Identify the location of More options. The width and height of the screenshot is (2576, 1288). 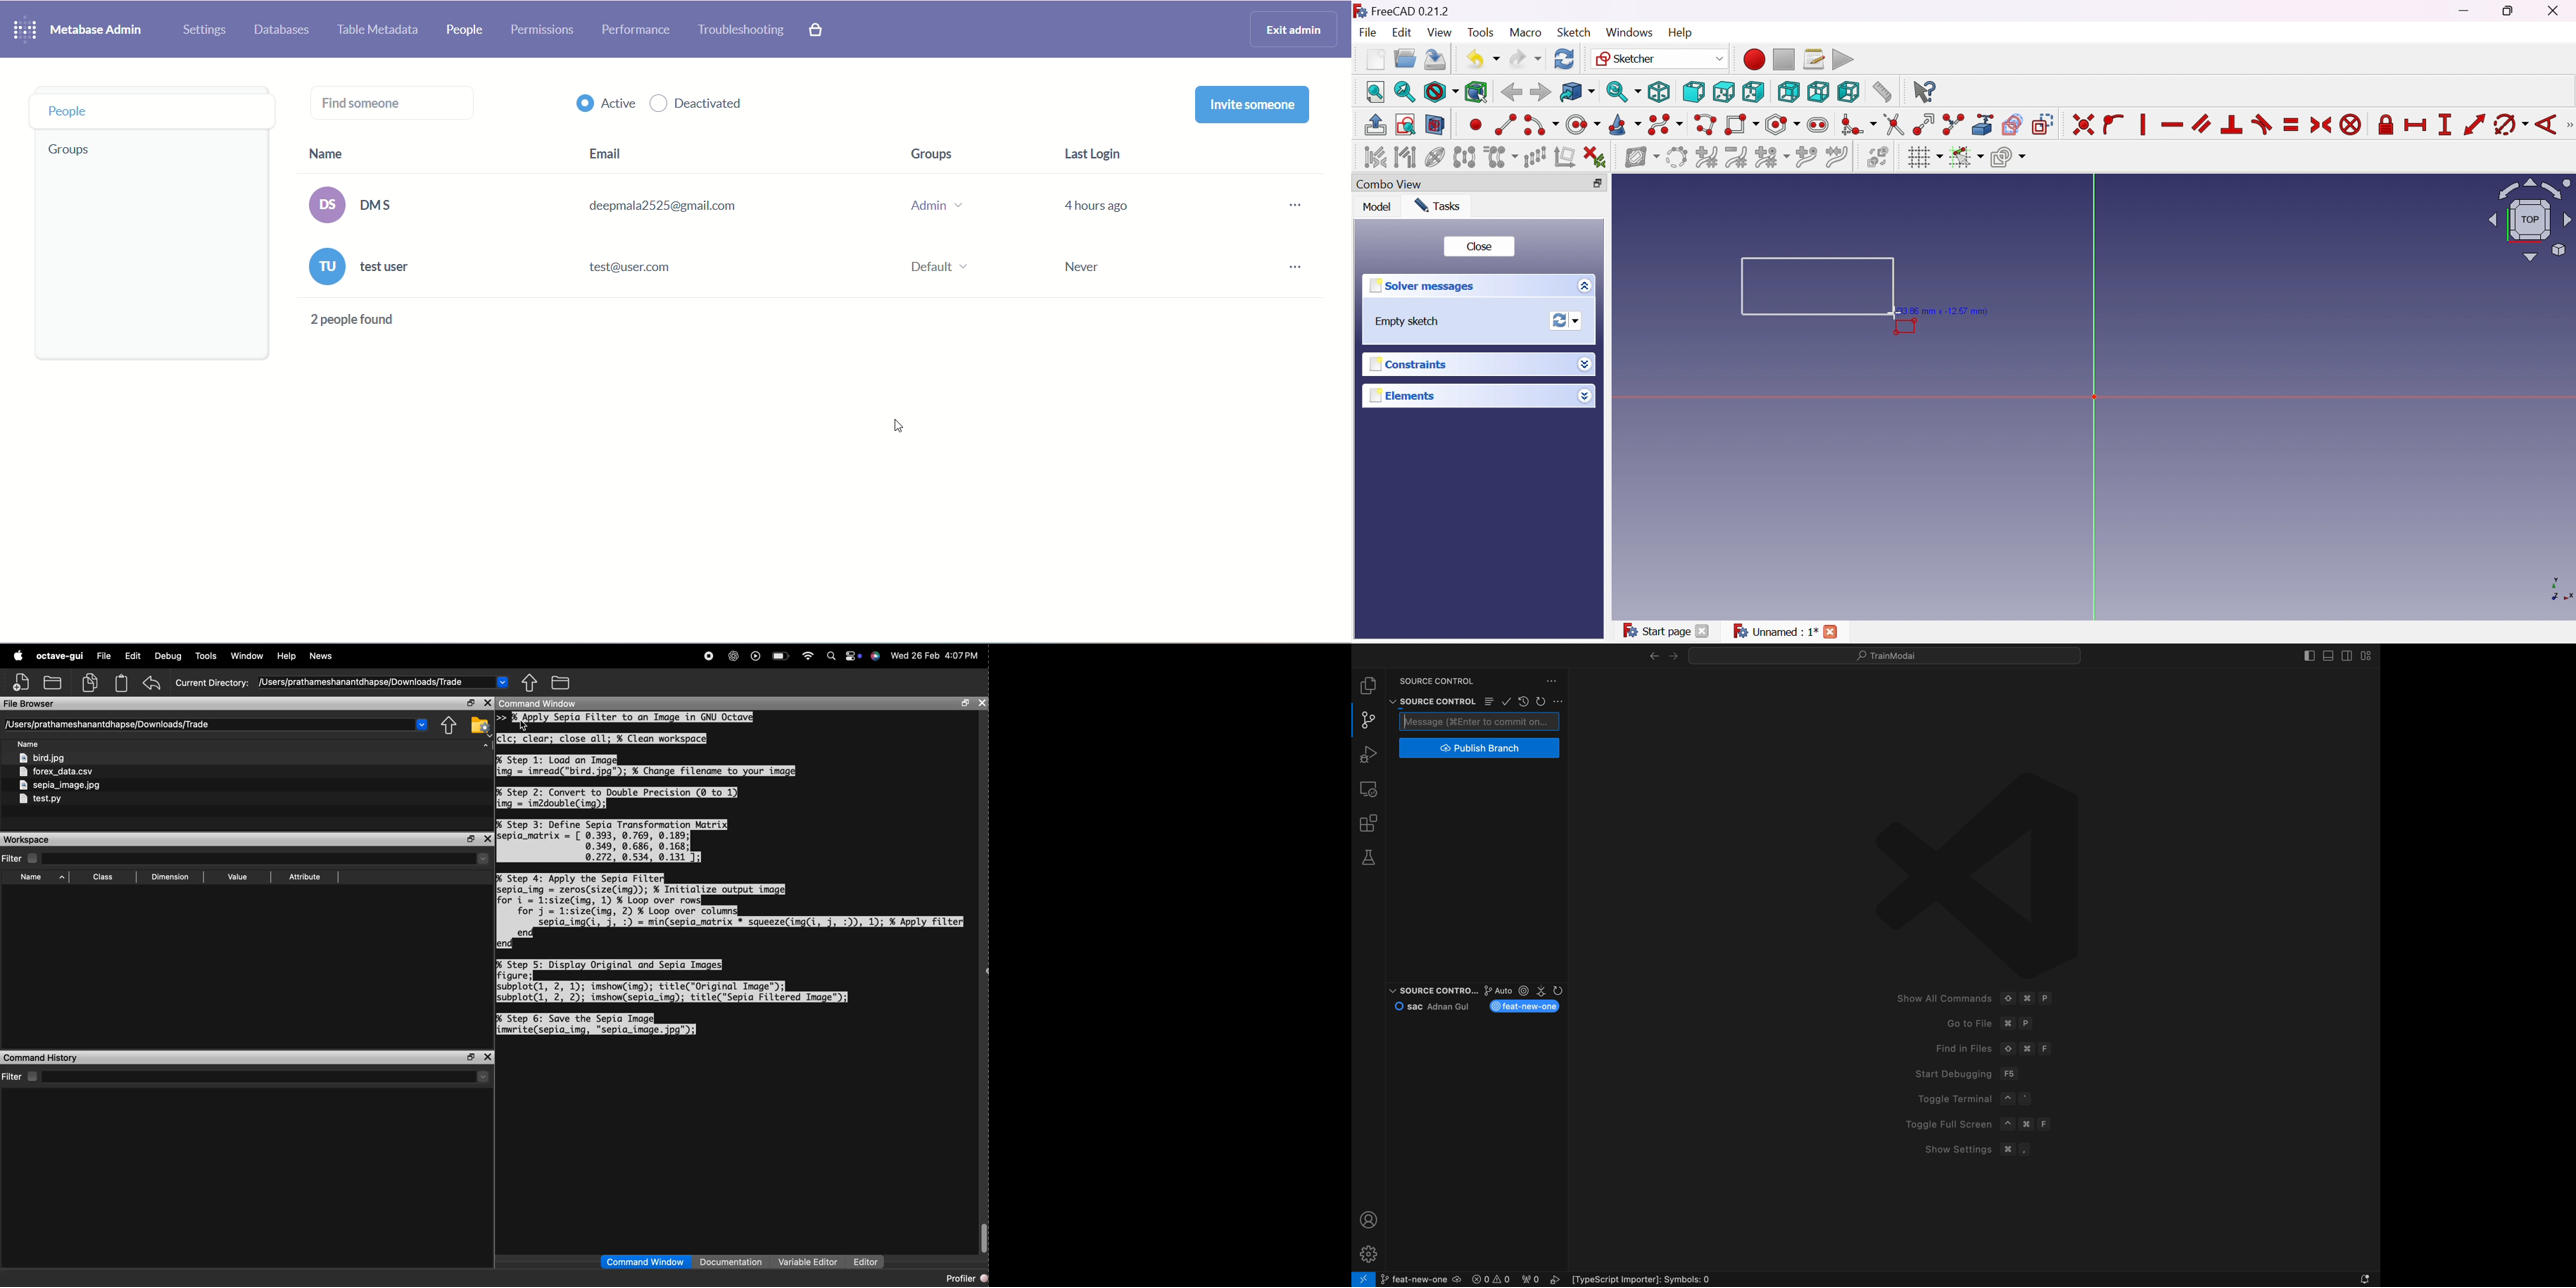
(1584, 396).